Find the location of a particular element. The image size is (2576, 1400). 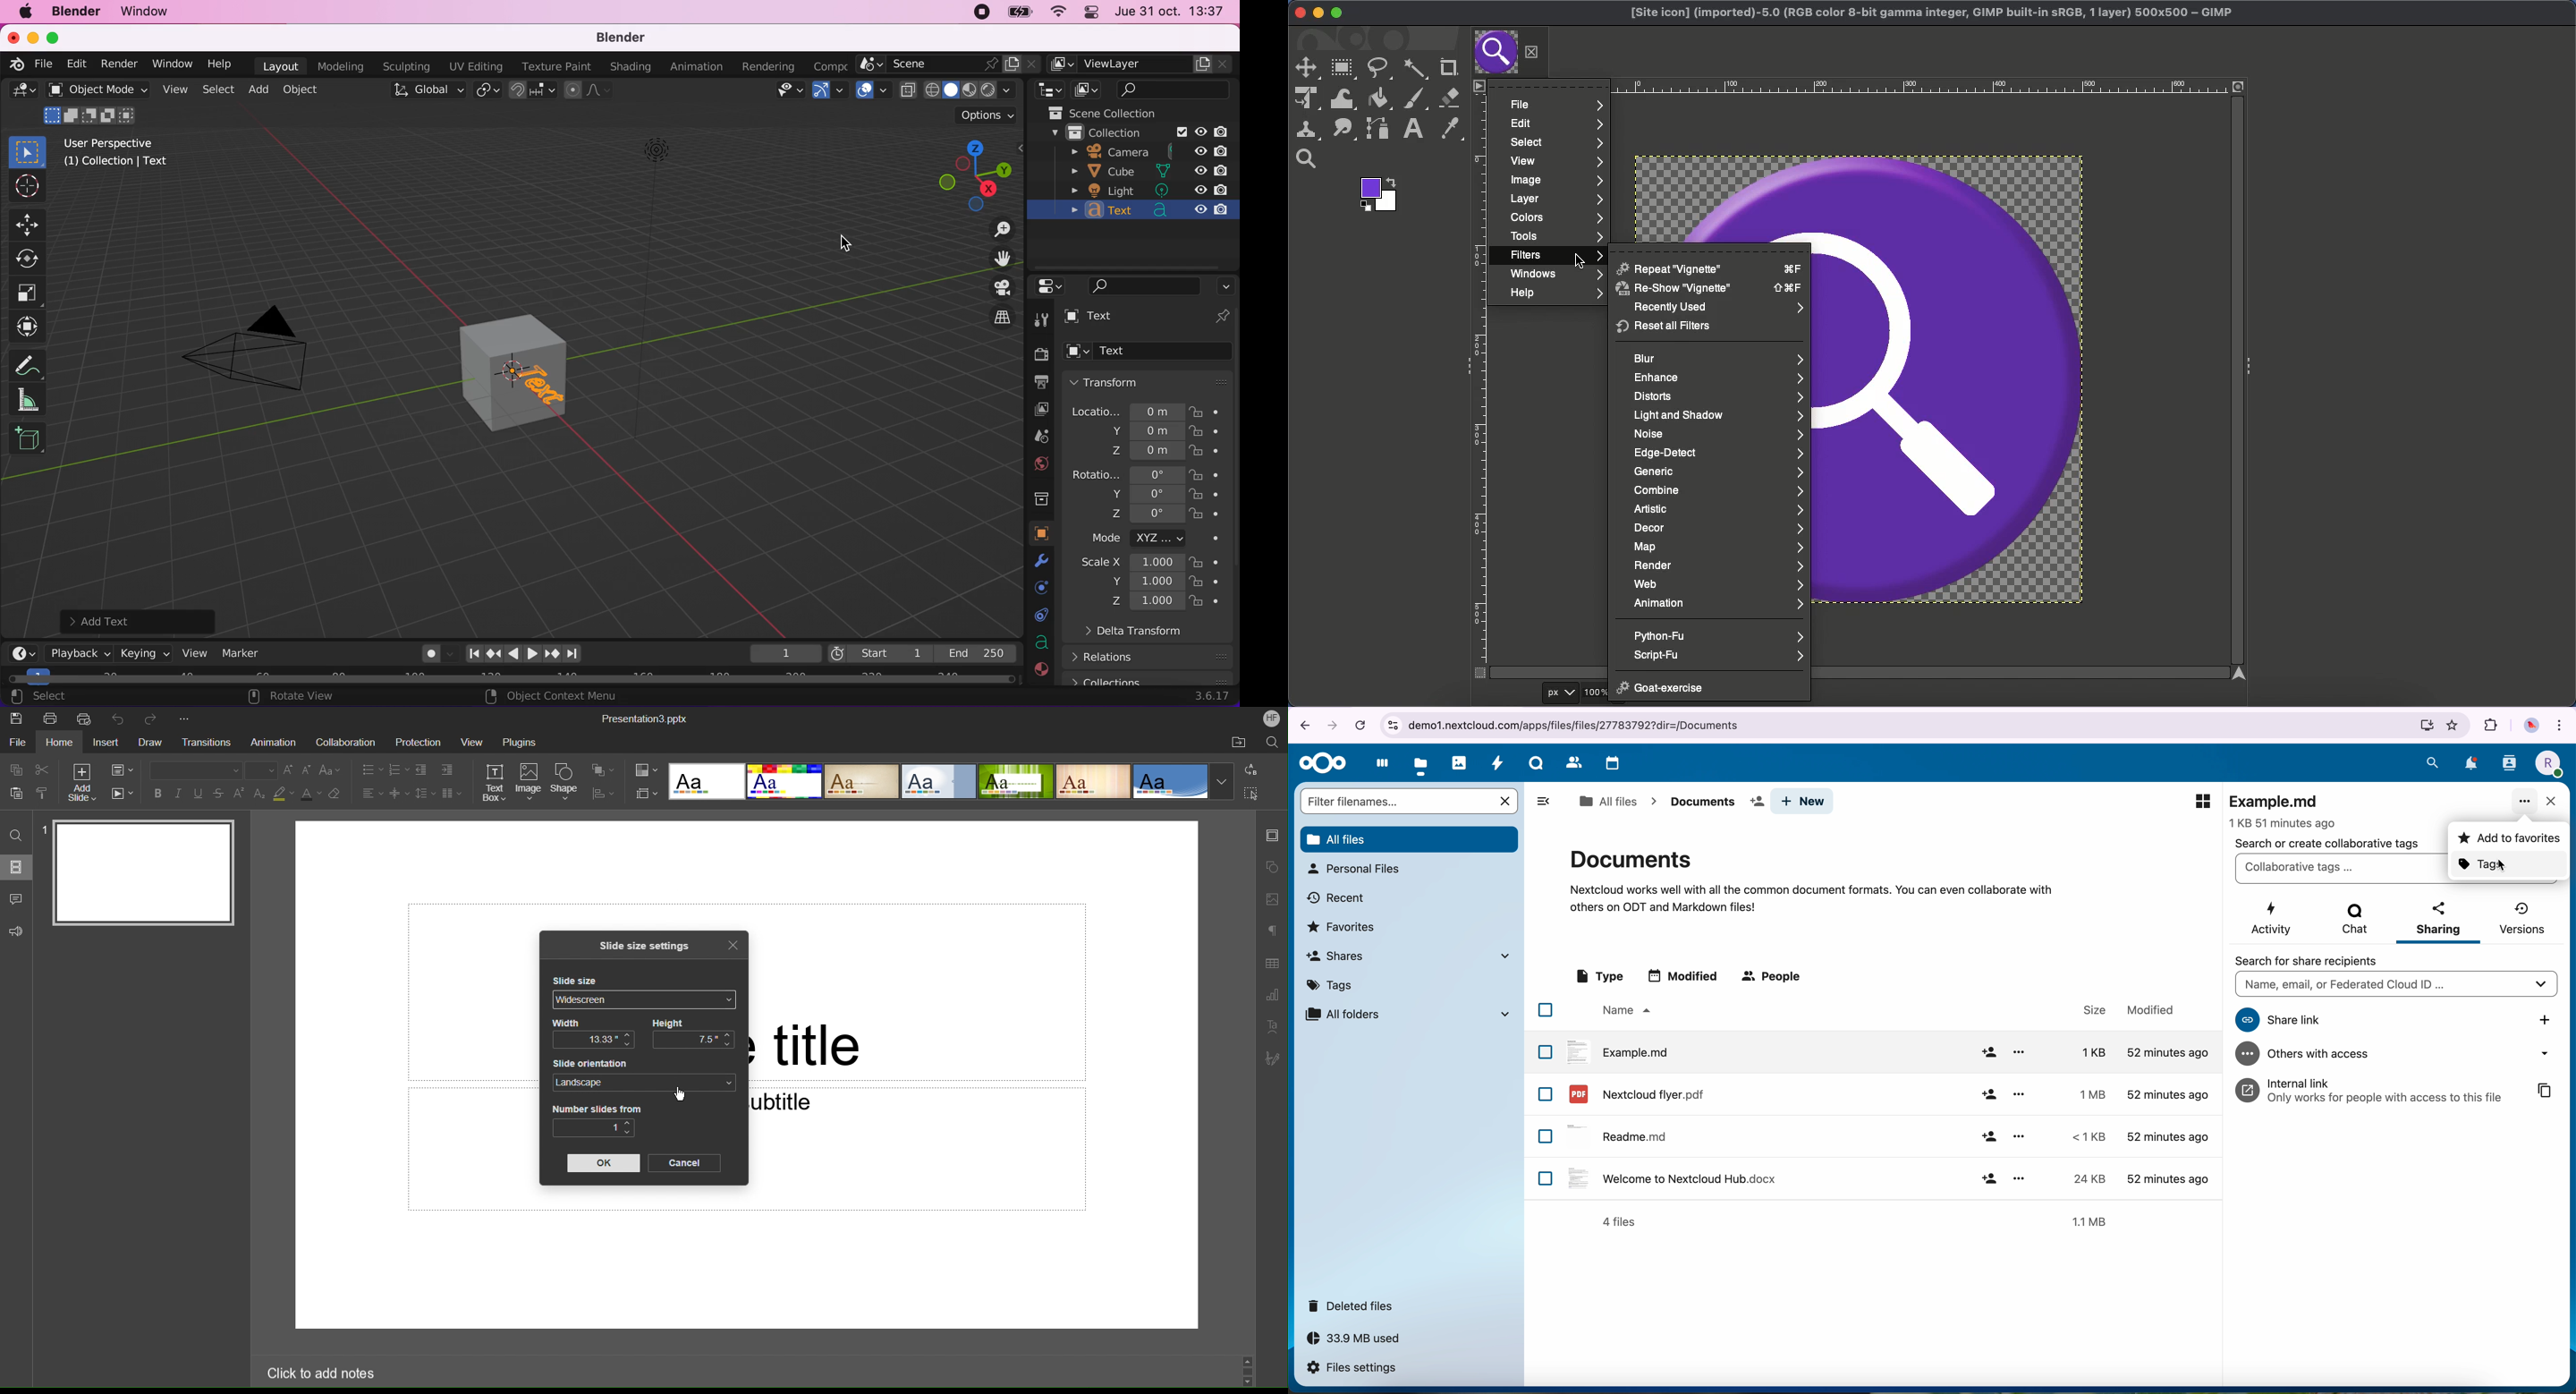

Render is located at coordinates (1718, 565).